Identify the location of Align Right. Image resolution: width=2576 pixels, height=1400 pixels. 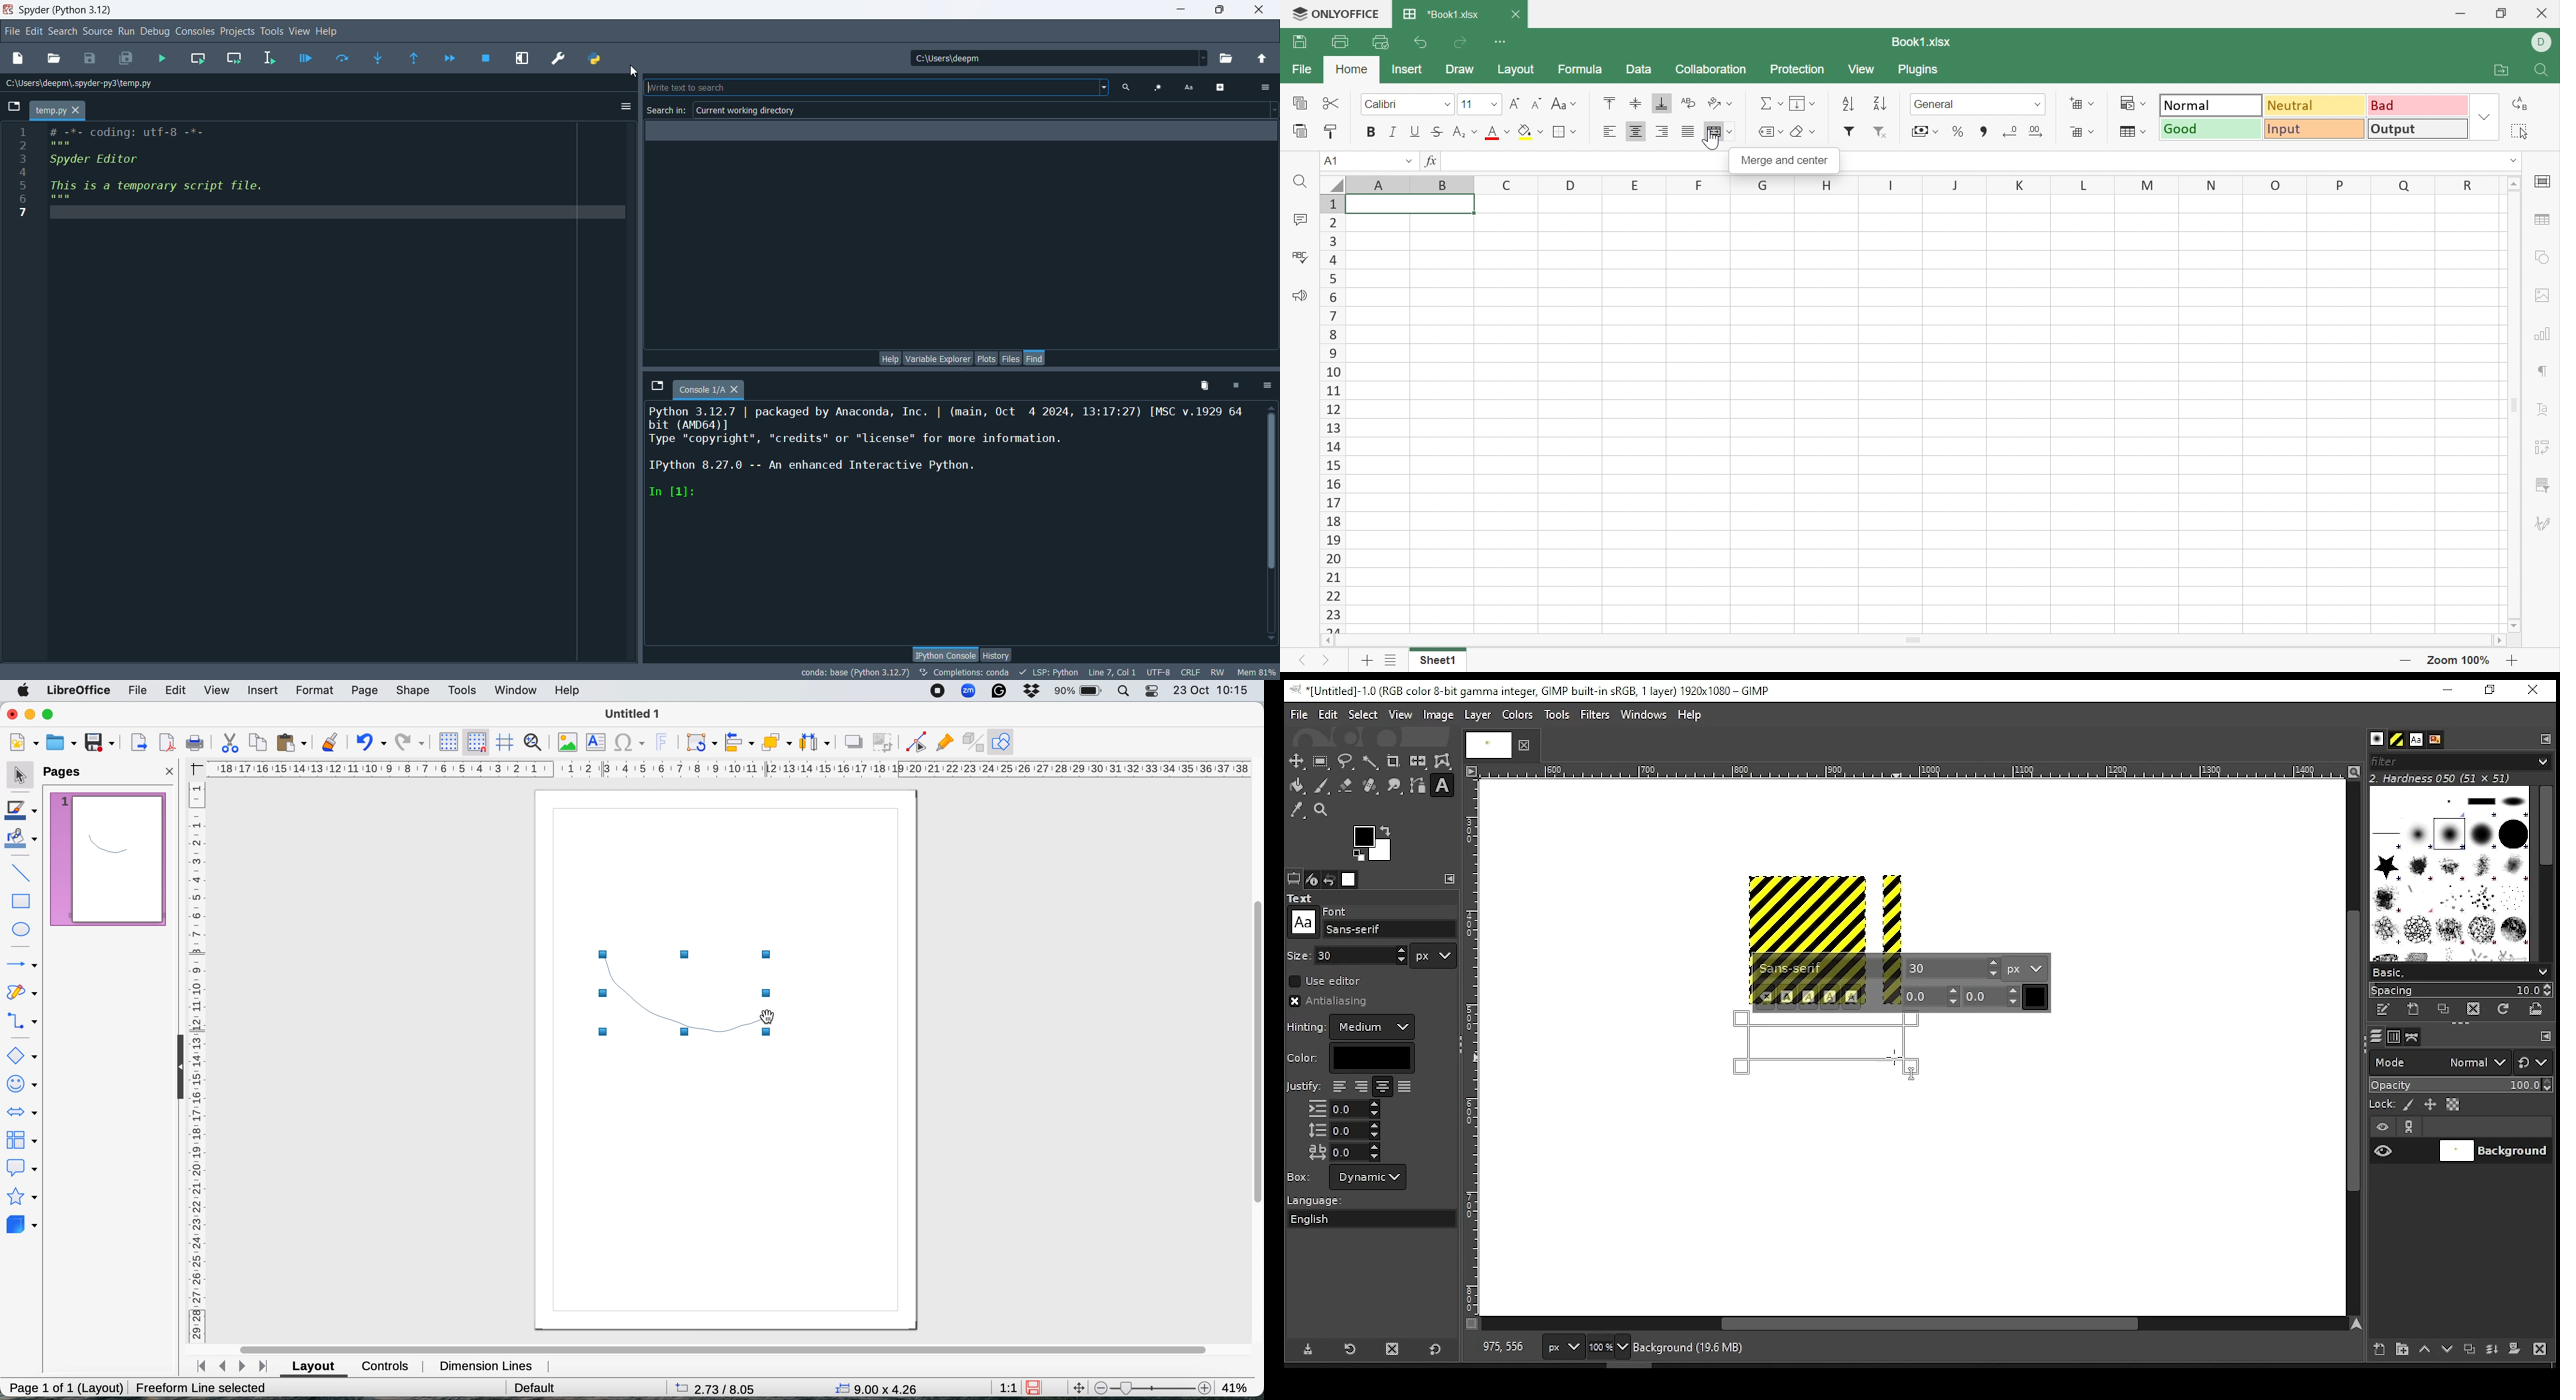
(1664, 131).